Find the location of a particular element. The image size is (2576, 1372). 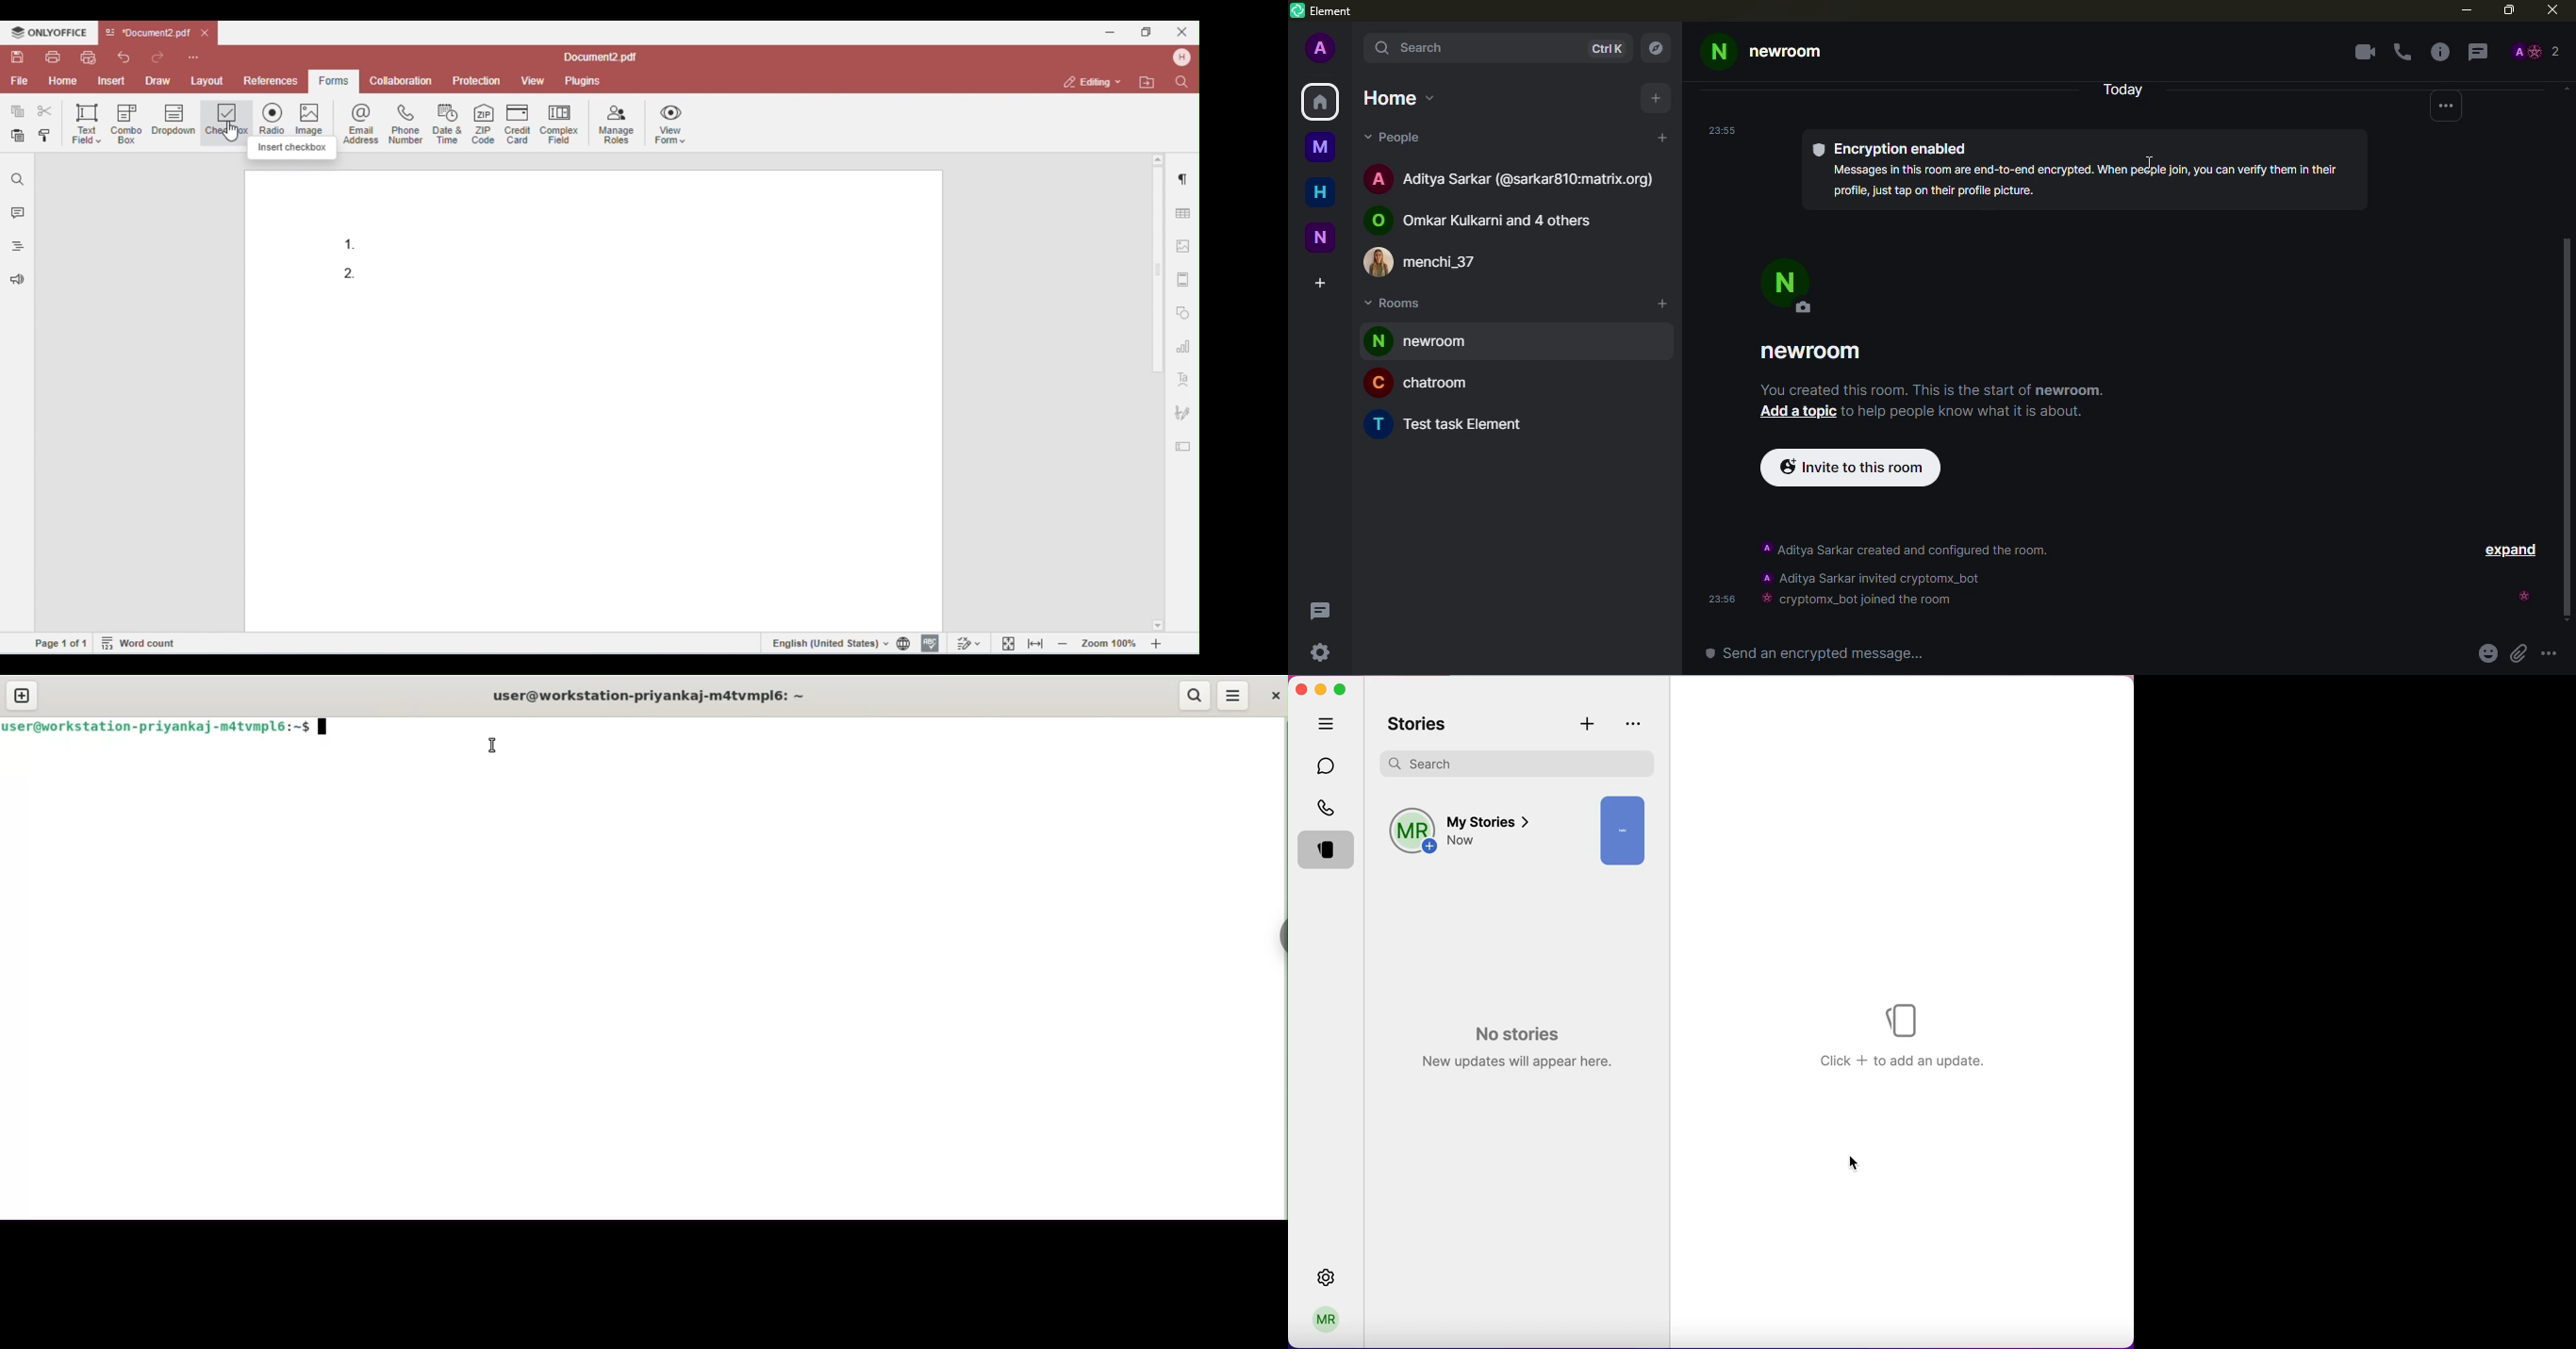

time is located at coordinates (1724, 130).